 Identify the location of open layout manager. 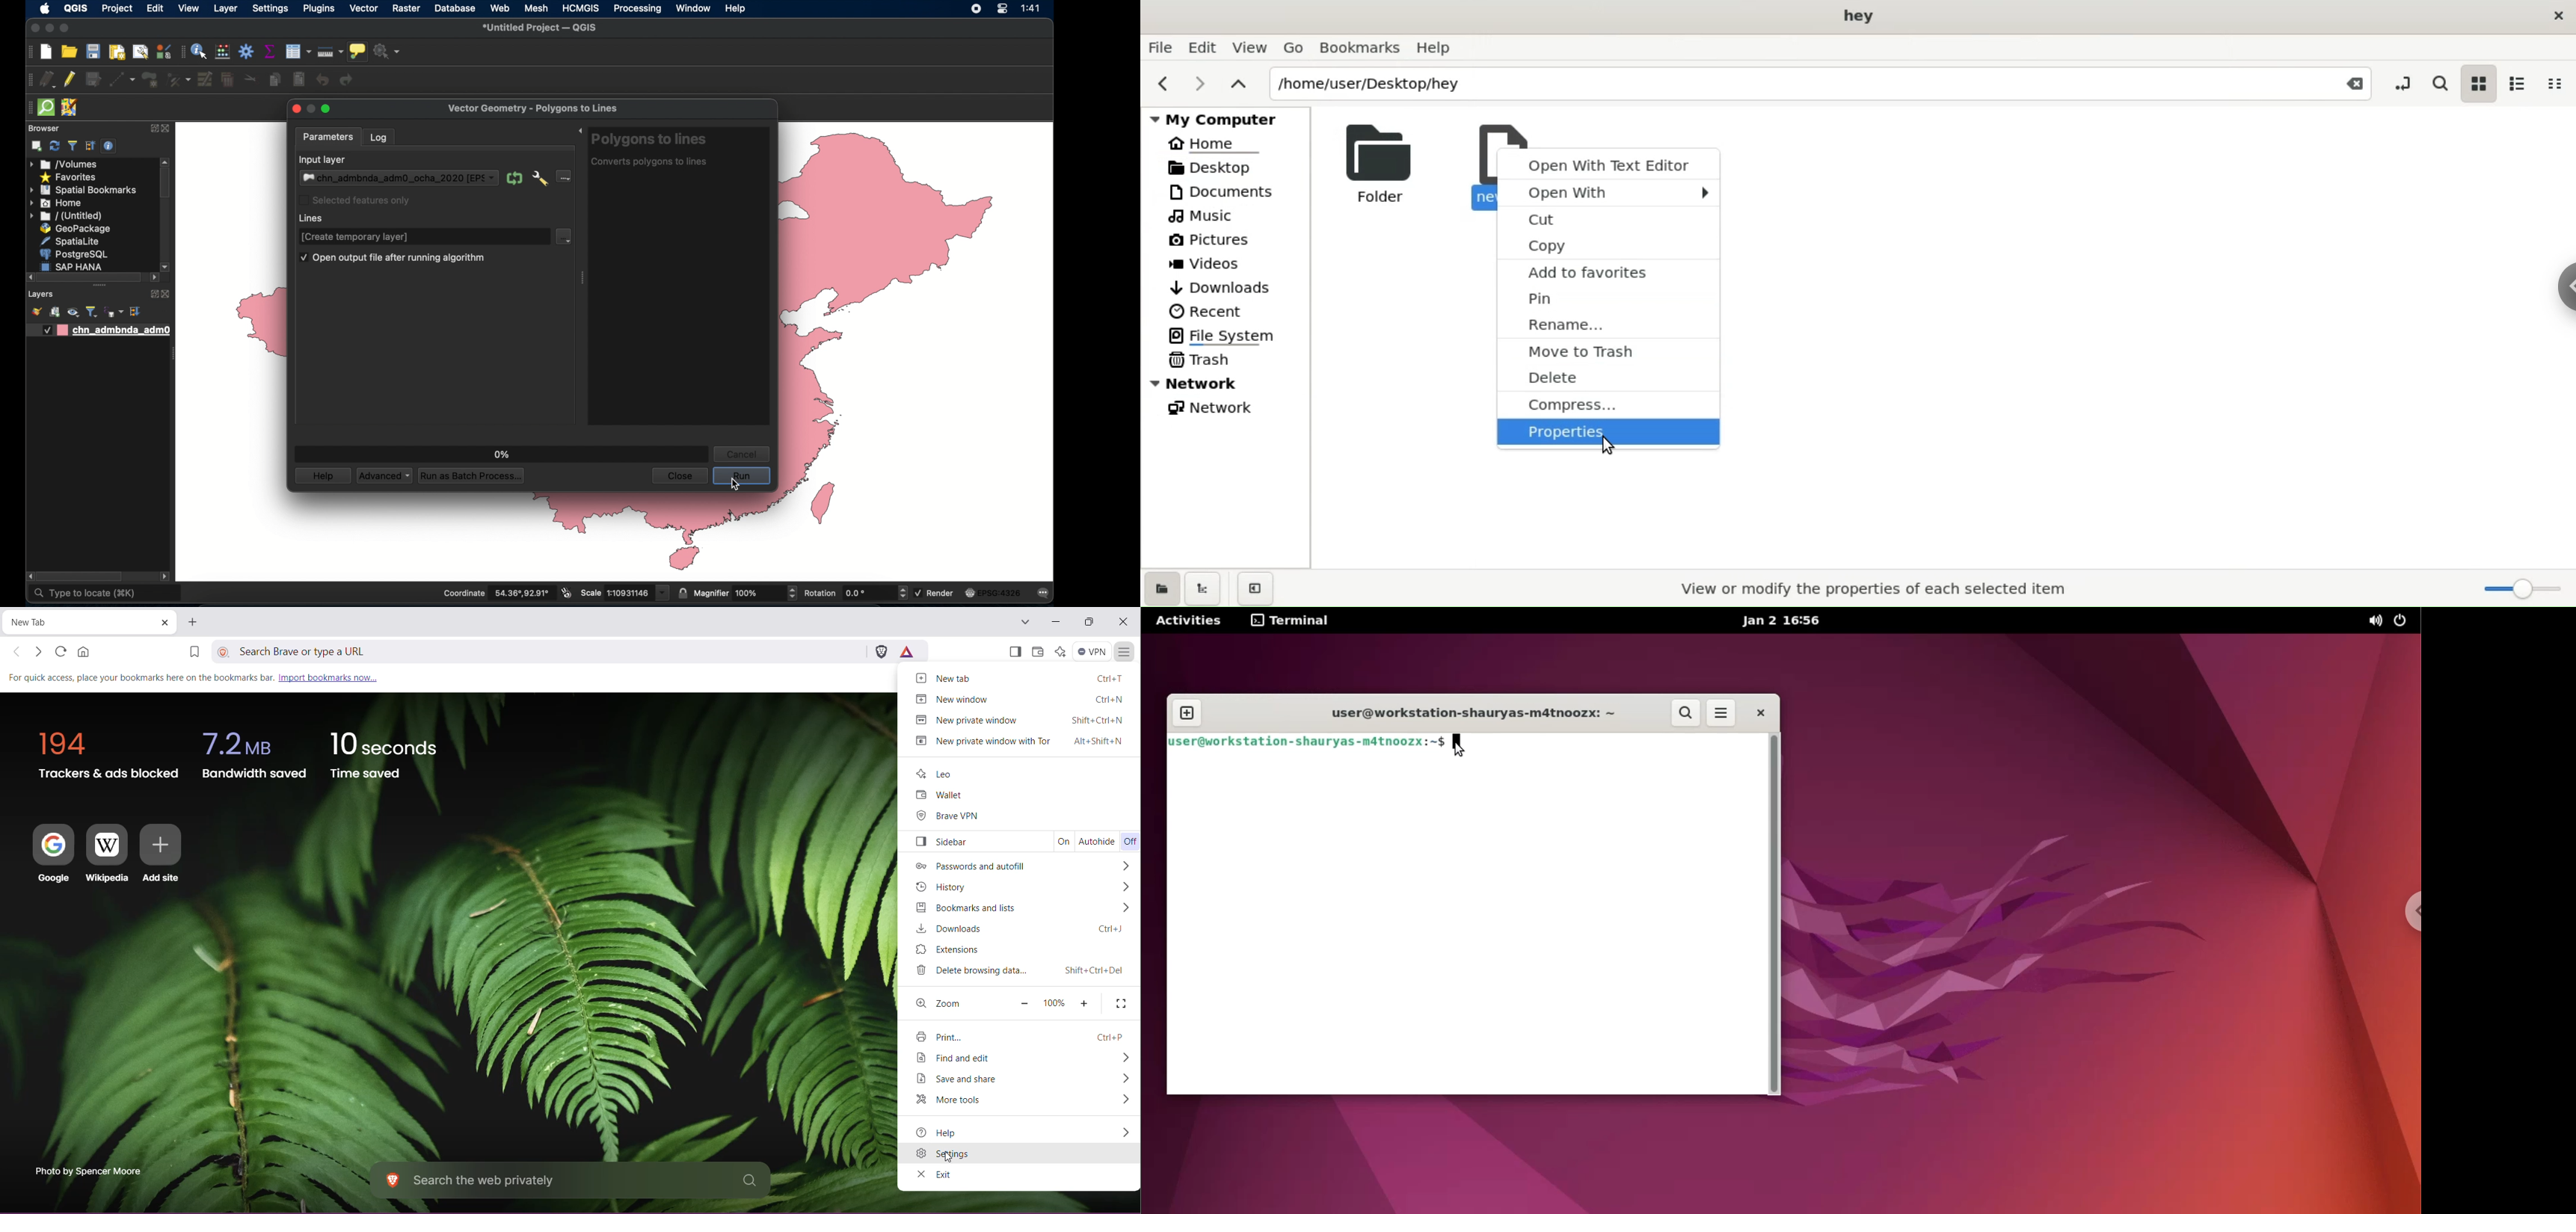
(141, 52).